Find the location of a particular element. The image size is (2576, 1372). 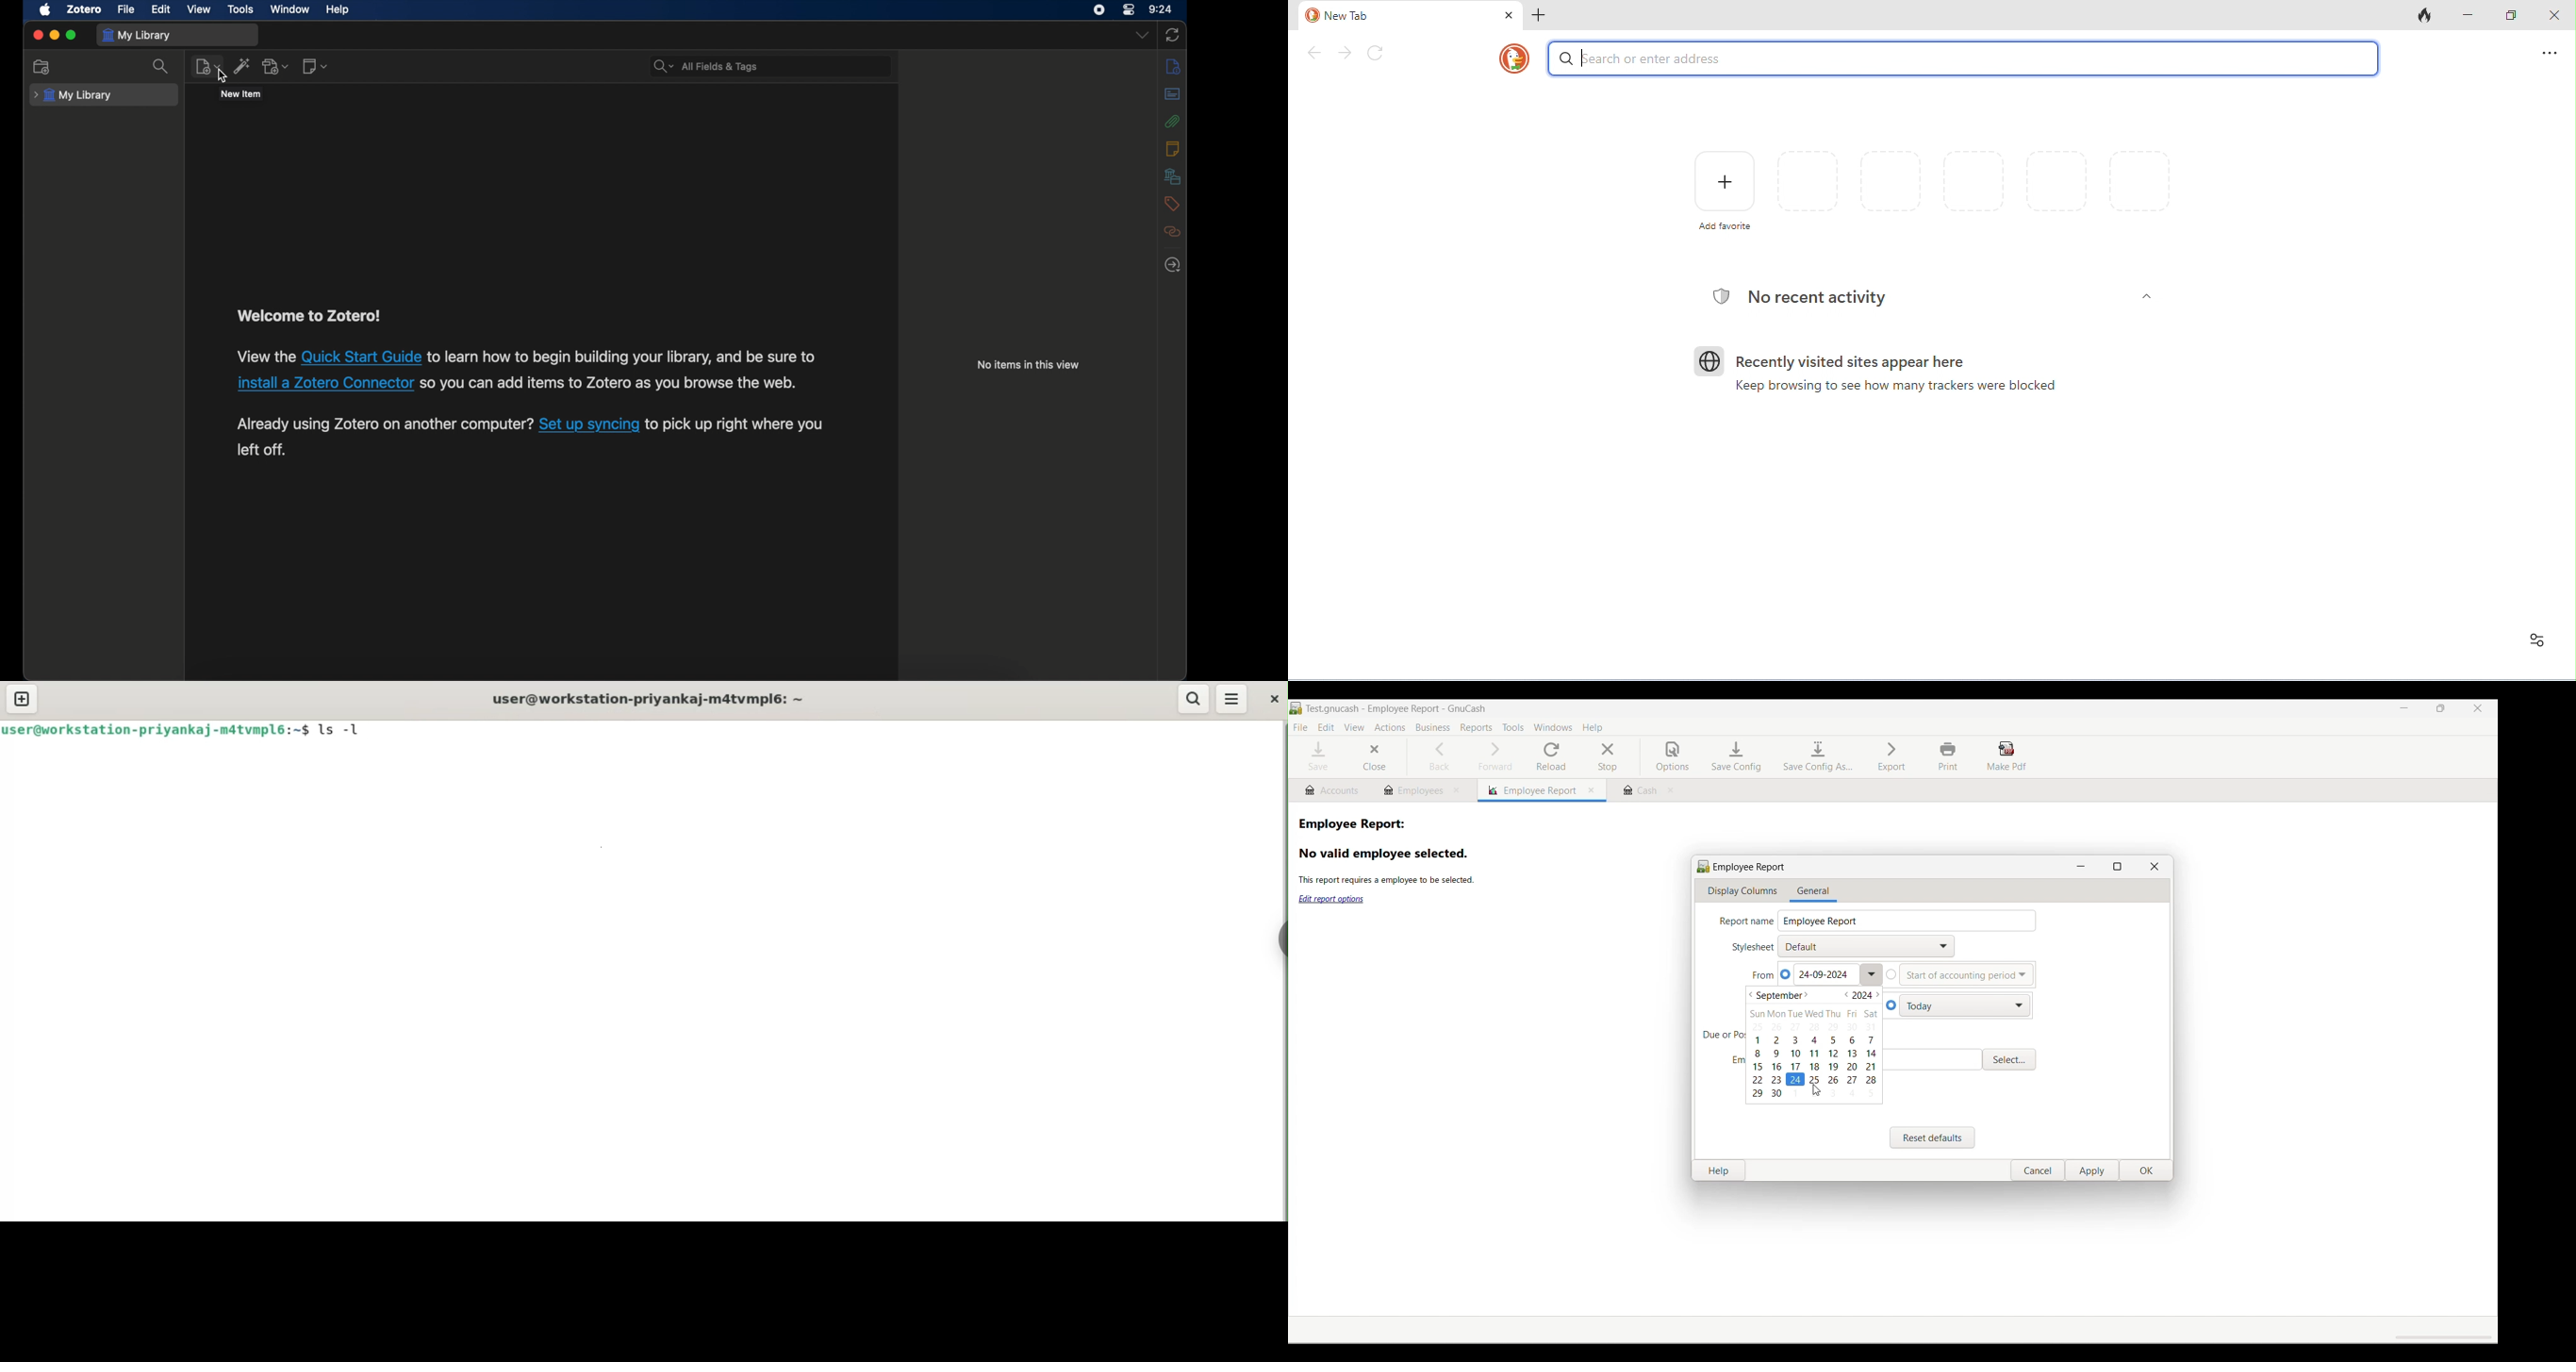

libraries is located at coordinates (1172, 177).